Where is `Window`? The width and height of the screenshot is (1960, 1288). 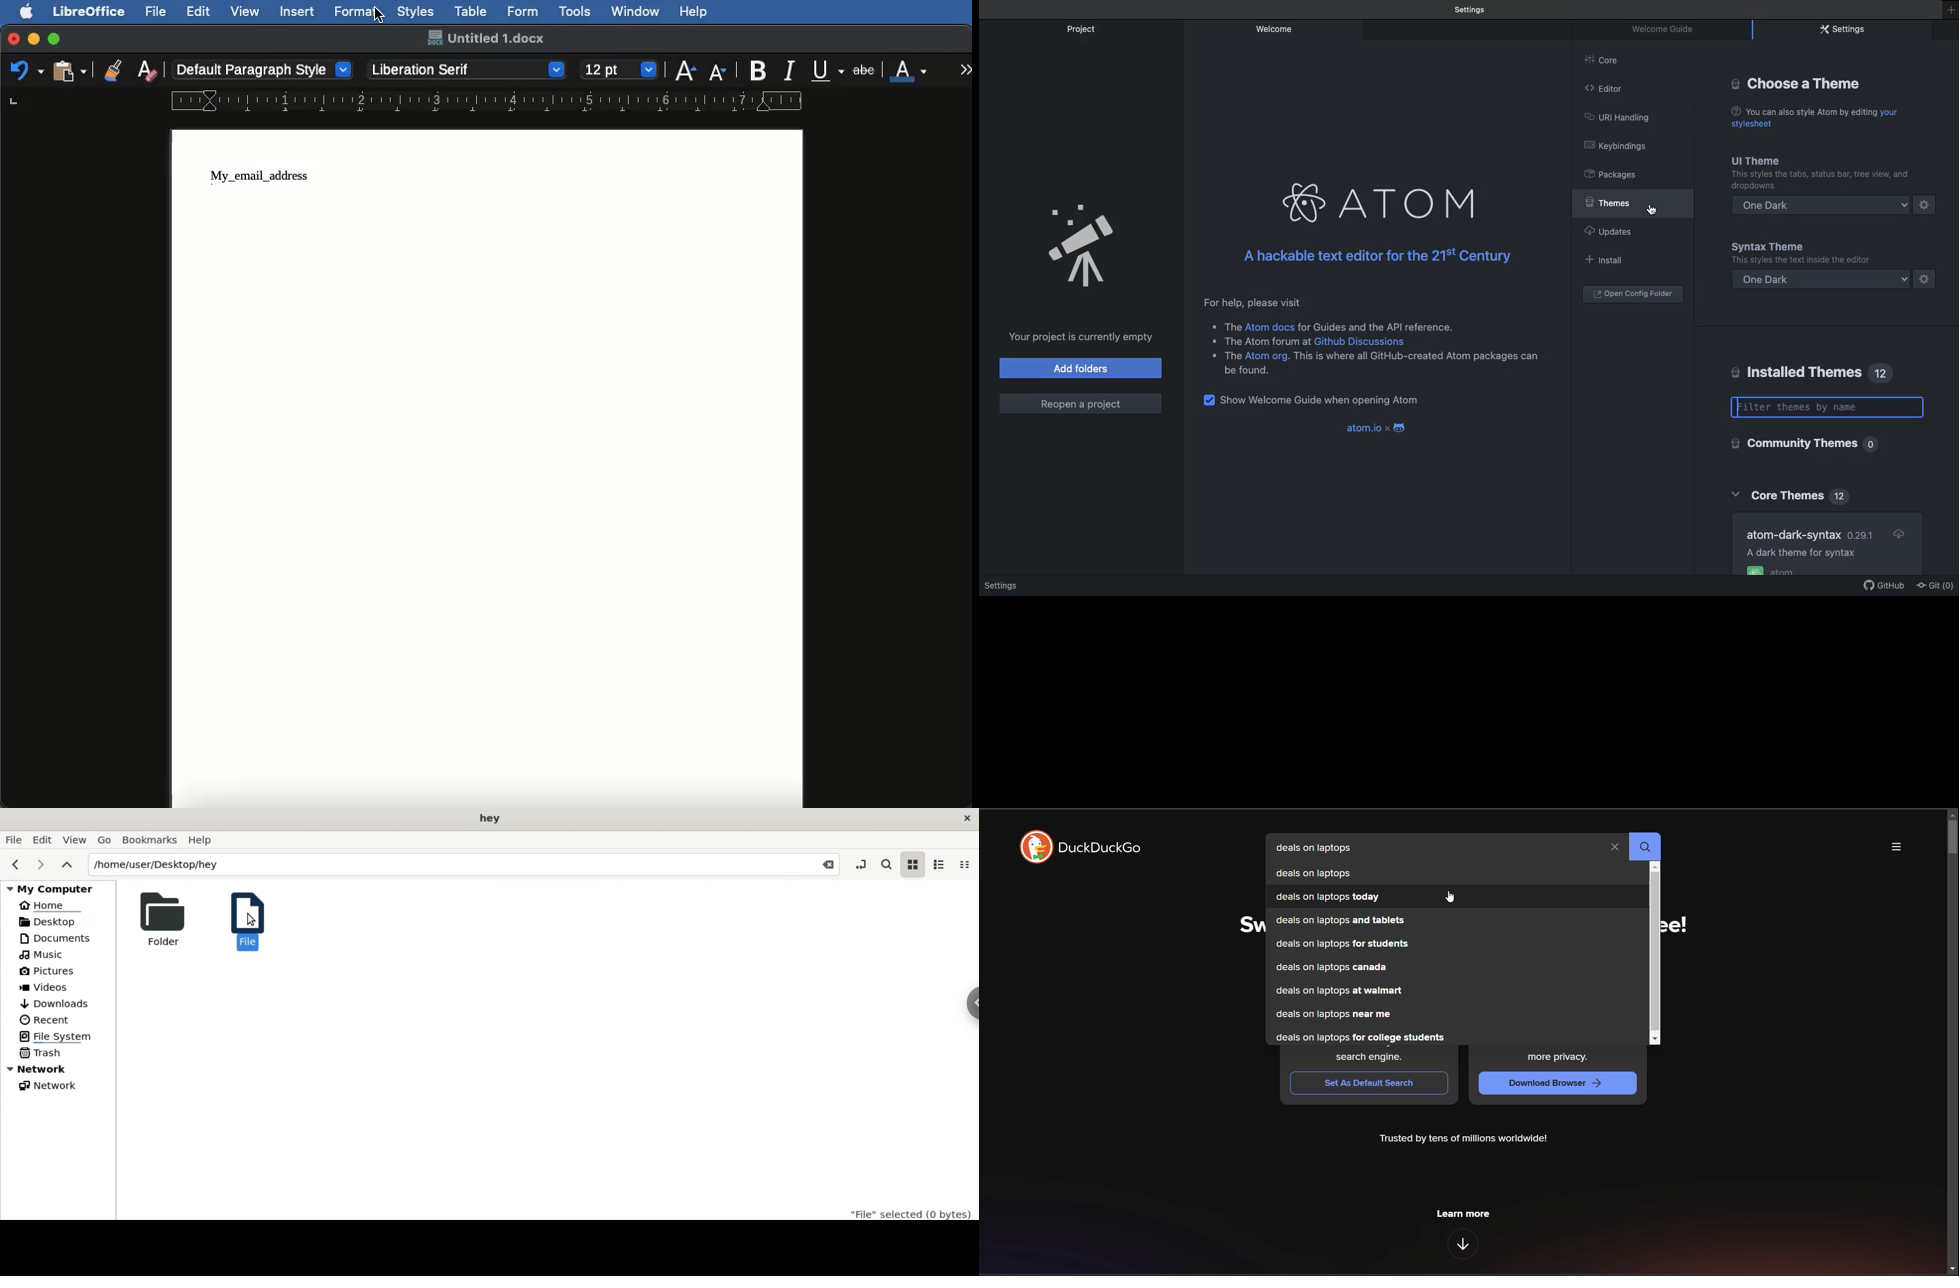 Window is located at coordinates (636, 12).